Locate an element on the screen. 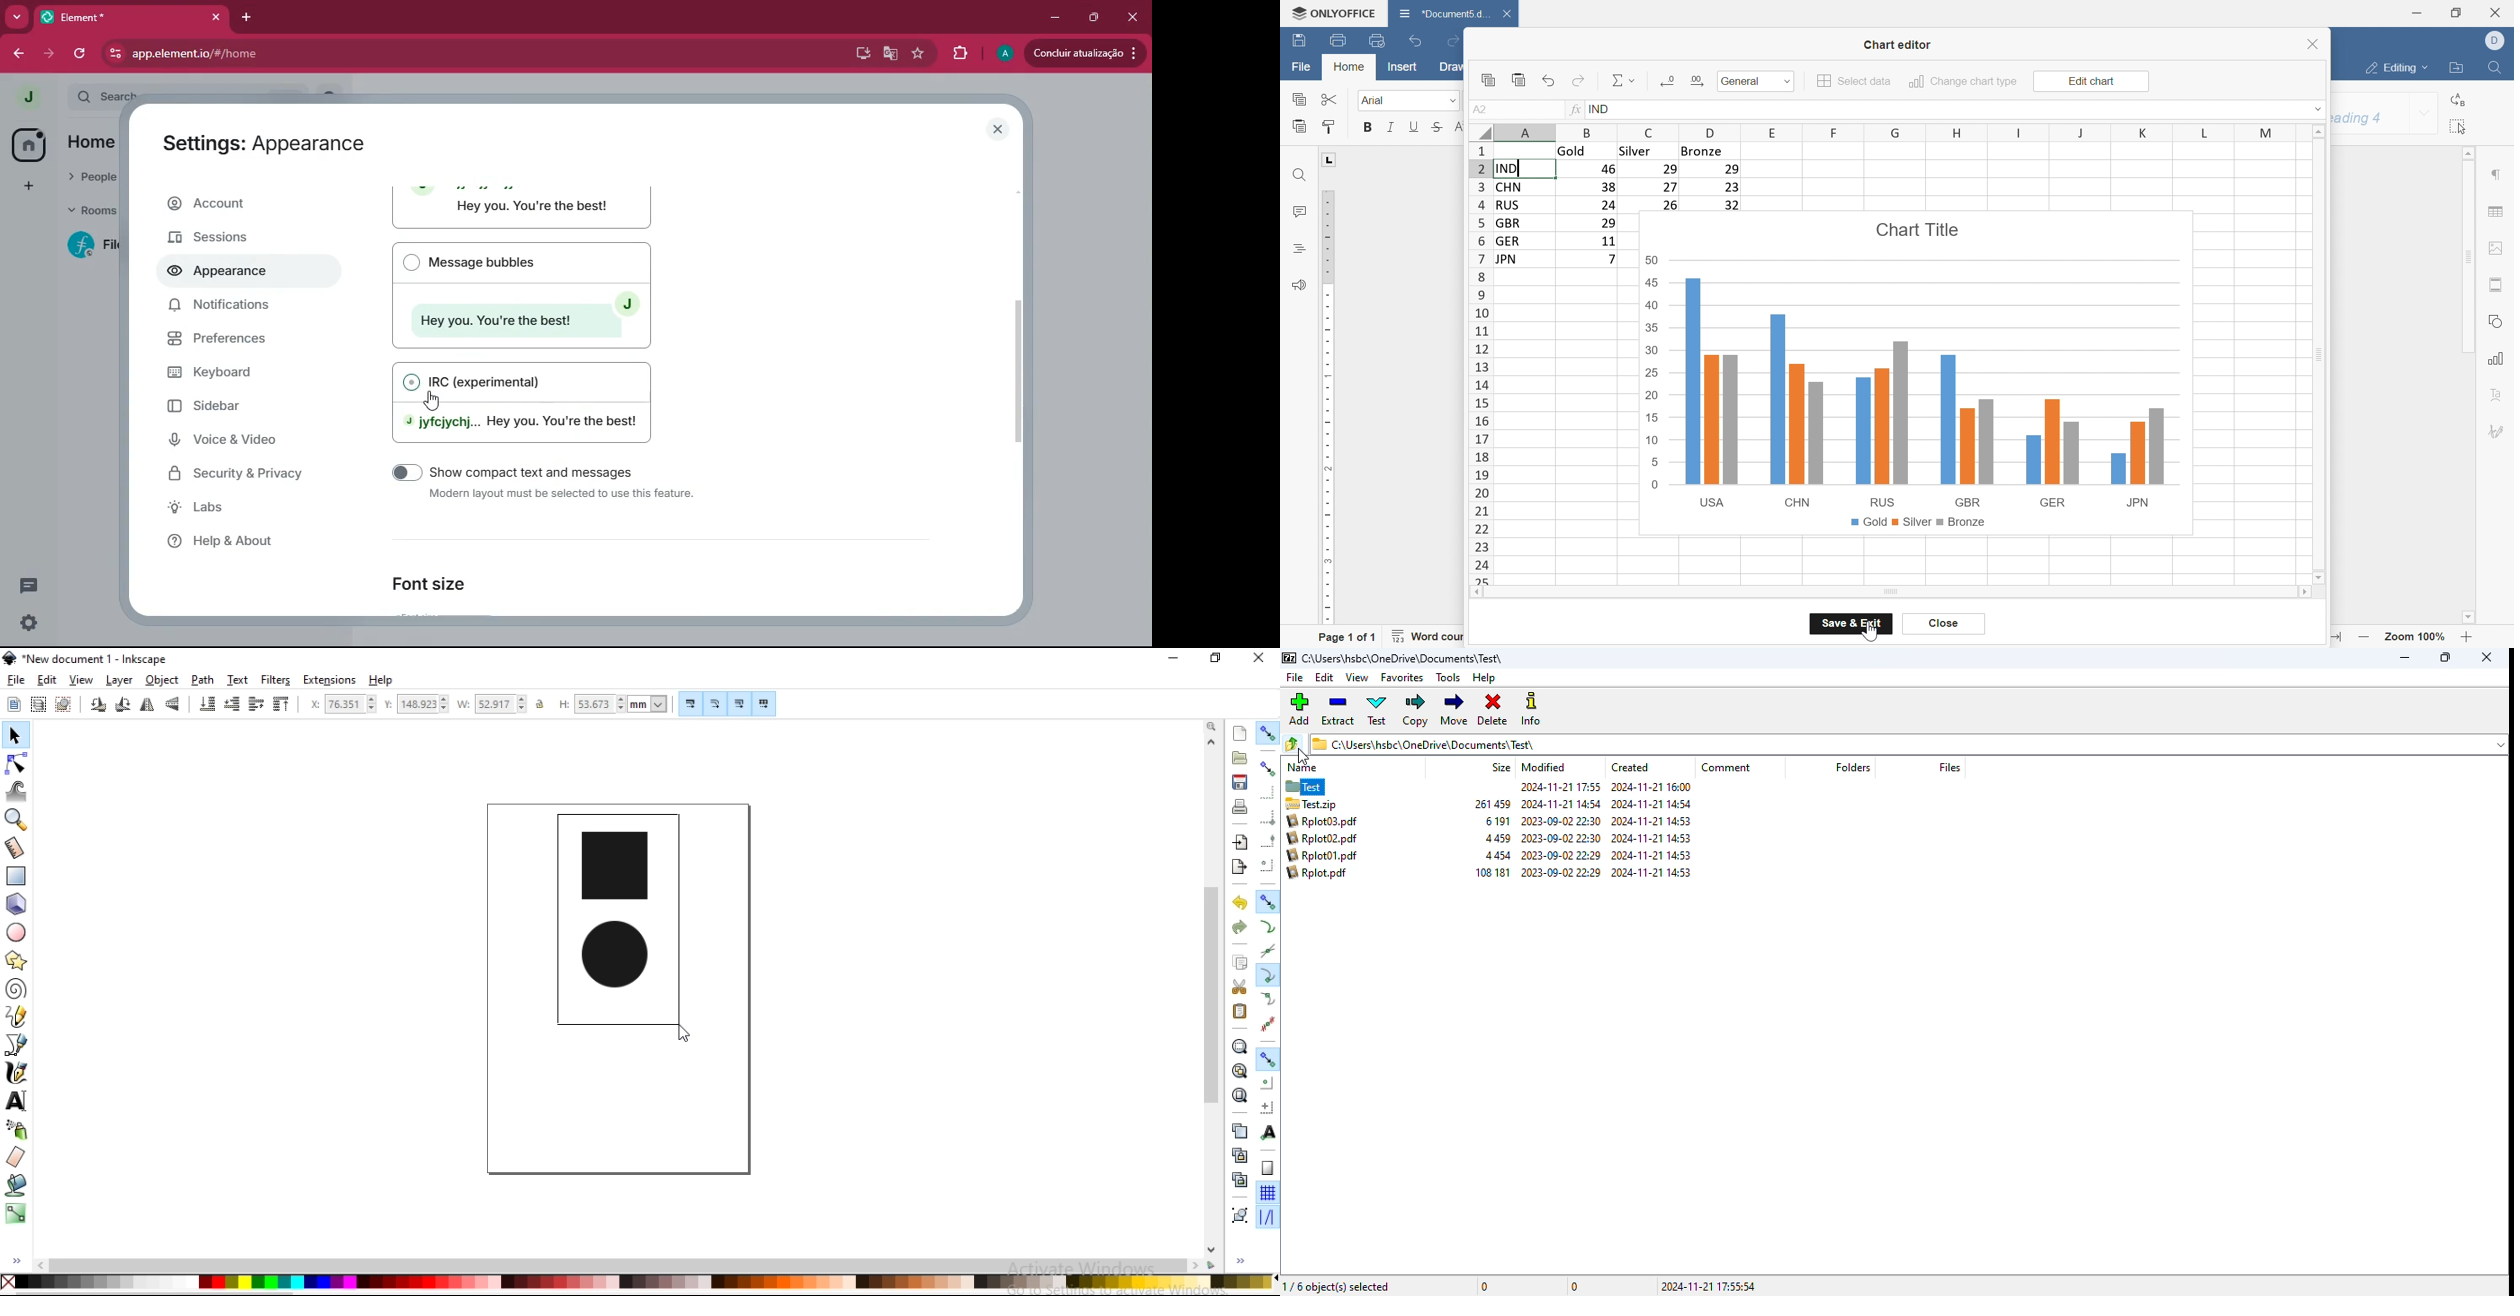 This screenshot has width=2520, height=1316. paragraph settings is located at coordinates (2496, 174).